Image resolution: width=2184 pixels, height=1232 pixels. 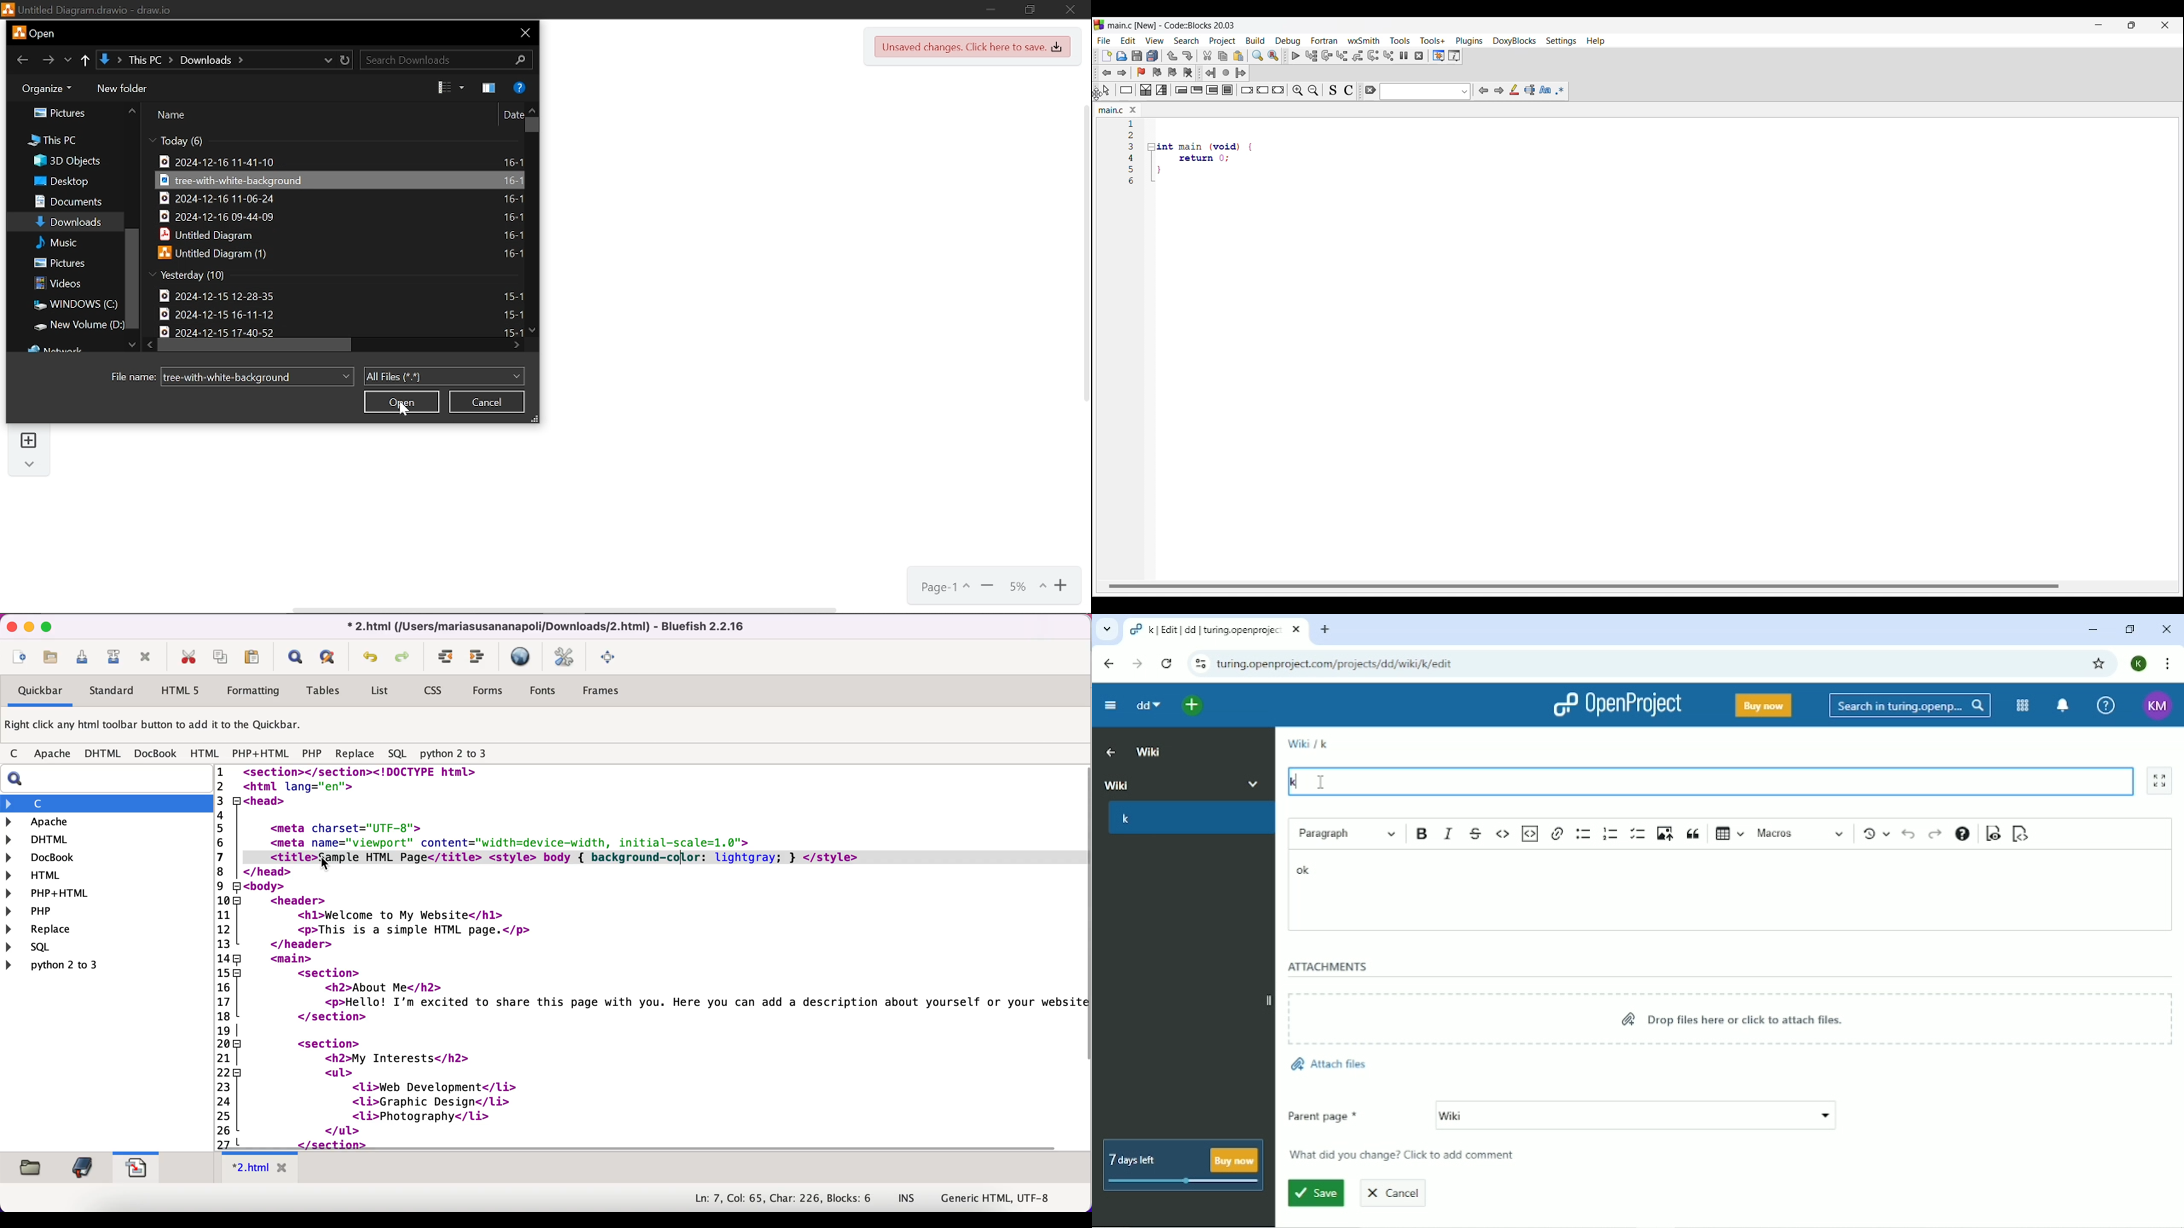 I want to click on Help, so click(x=522, y=88).